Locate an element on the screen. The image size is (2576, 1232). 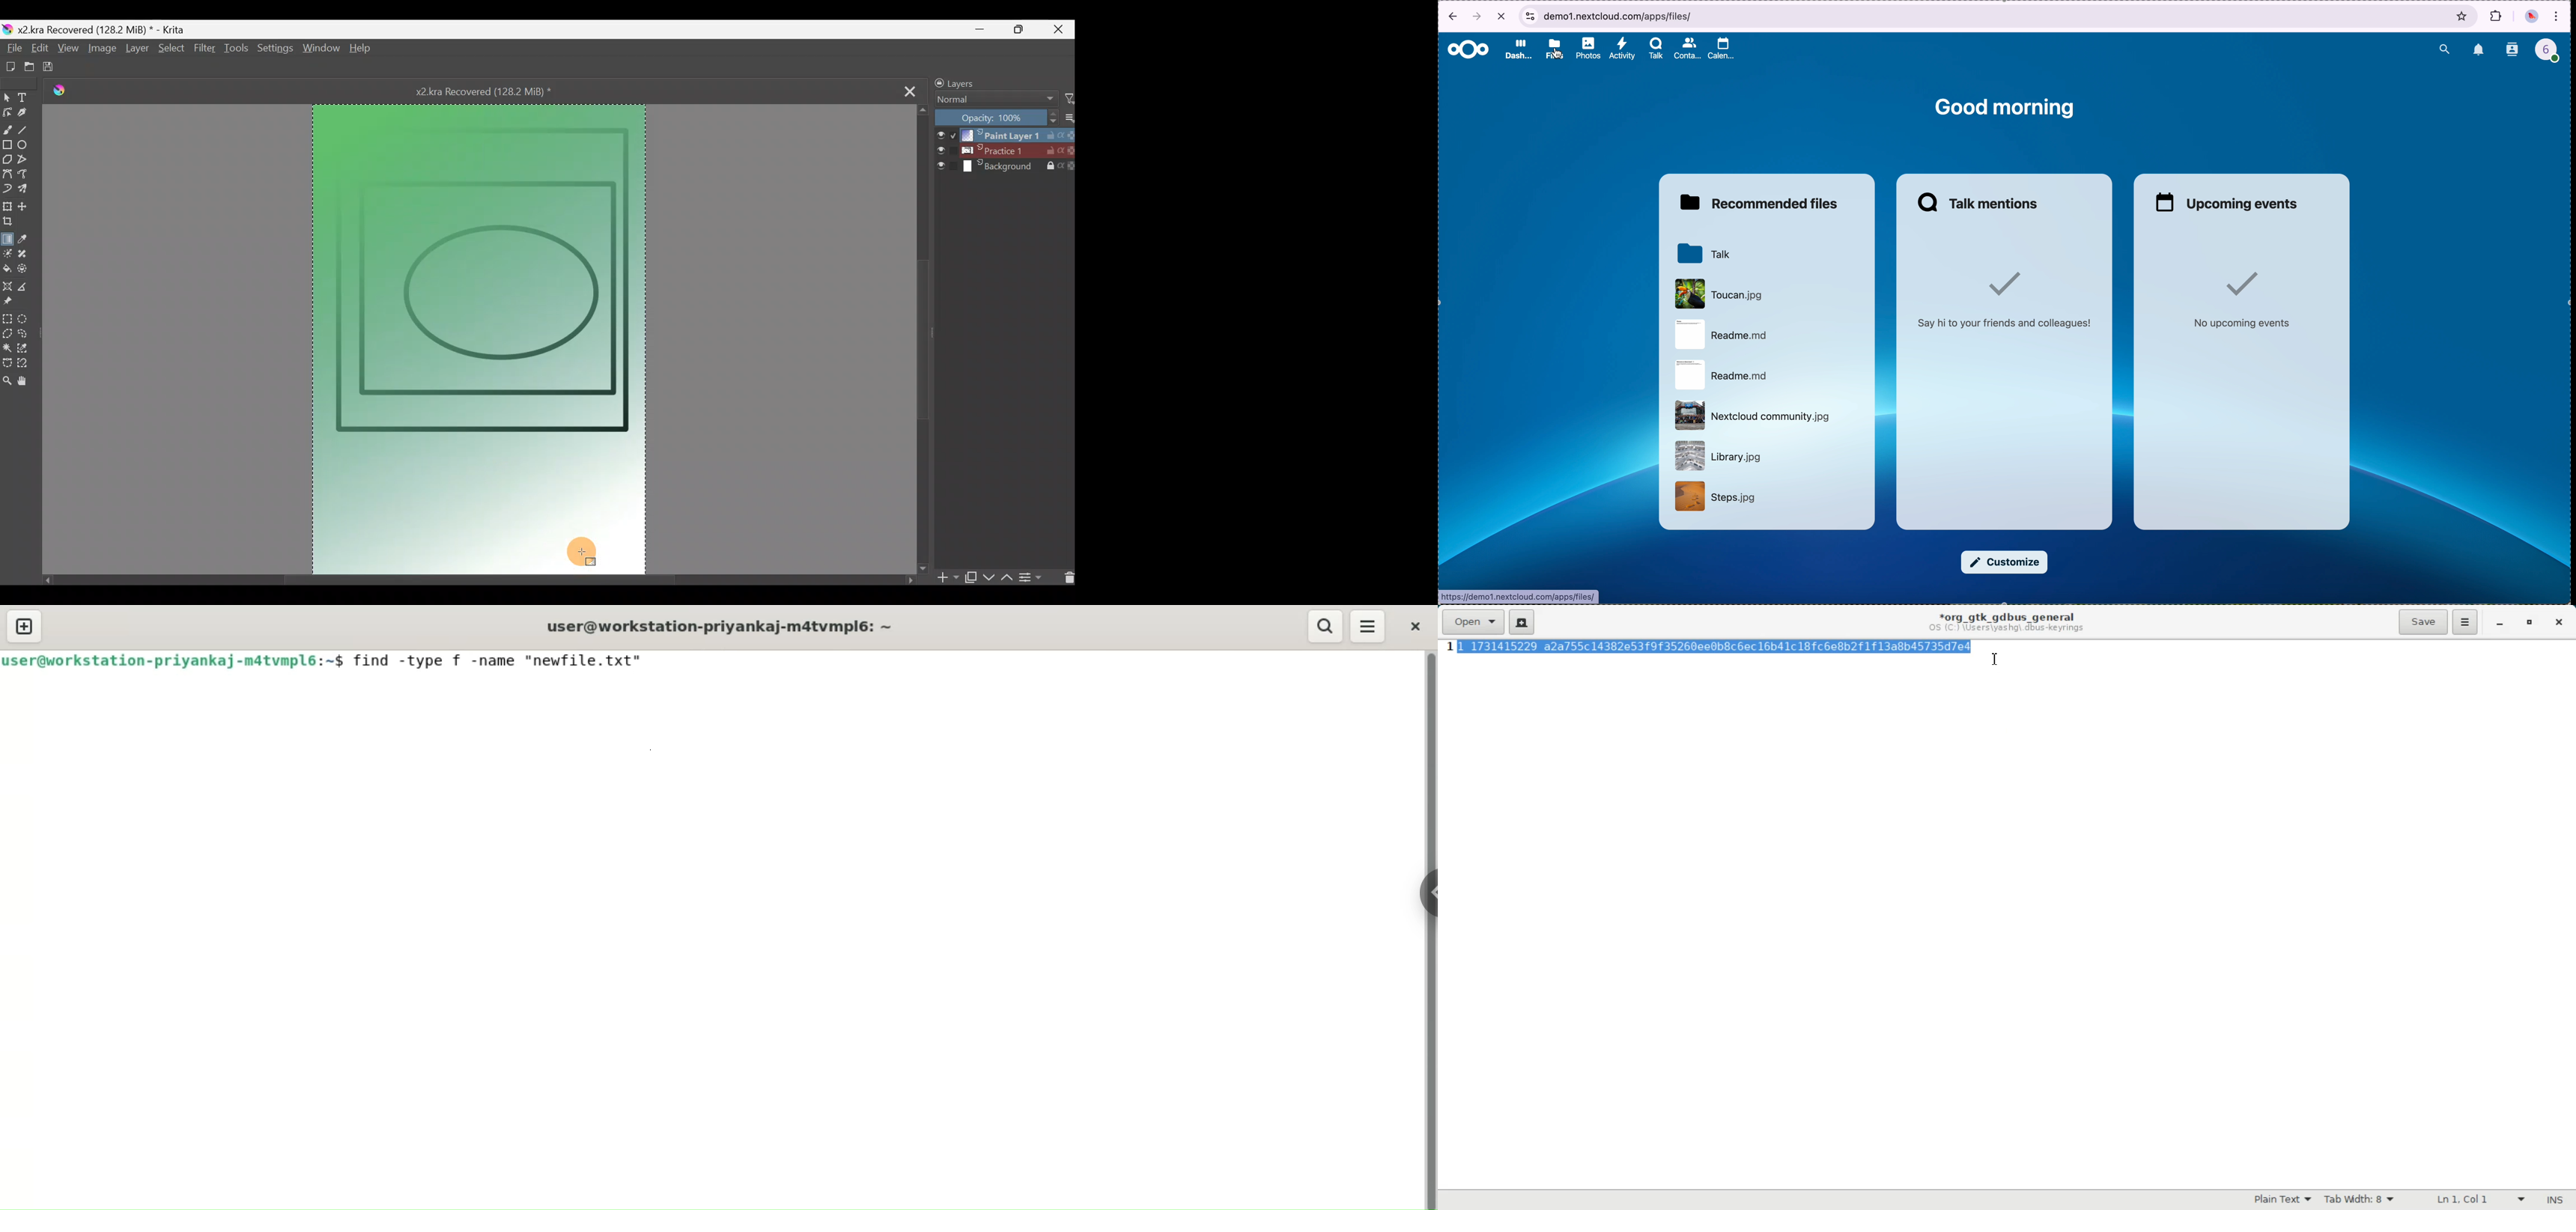
Krita logo is located at coordinates (67, 92).